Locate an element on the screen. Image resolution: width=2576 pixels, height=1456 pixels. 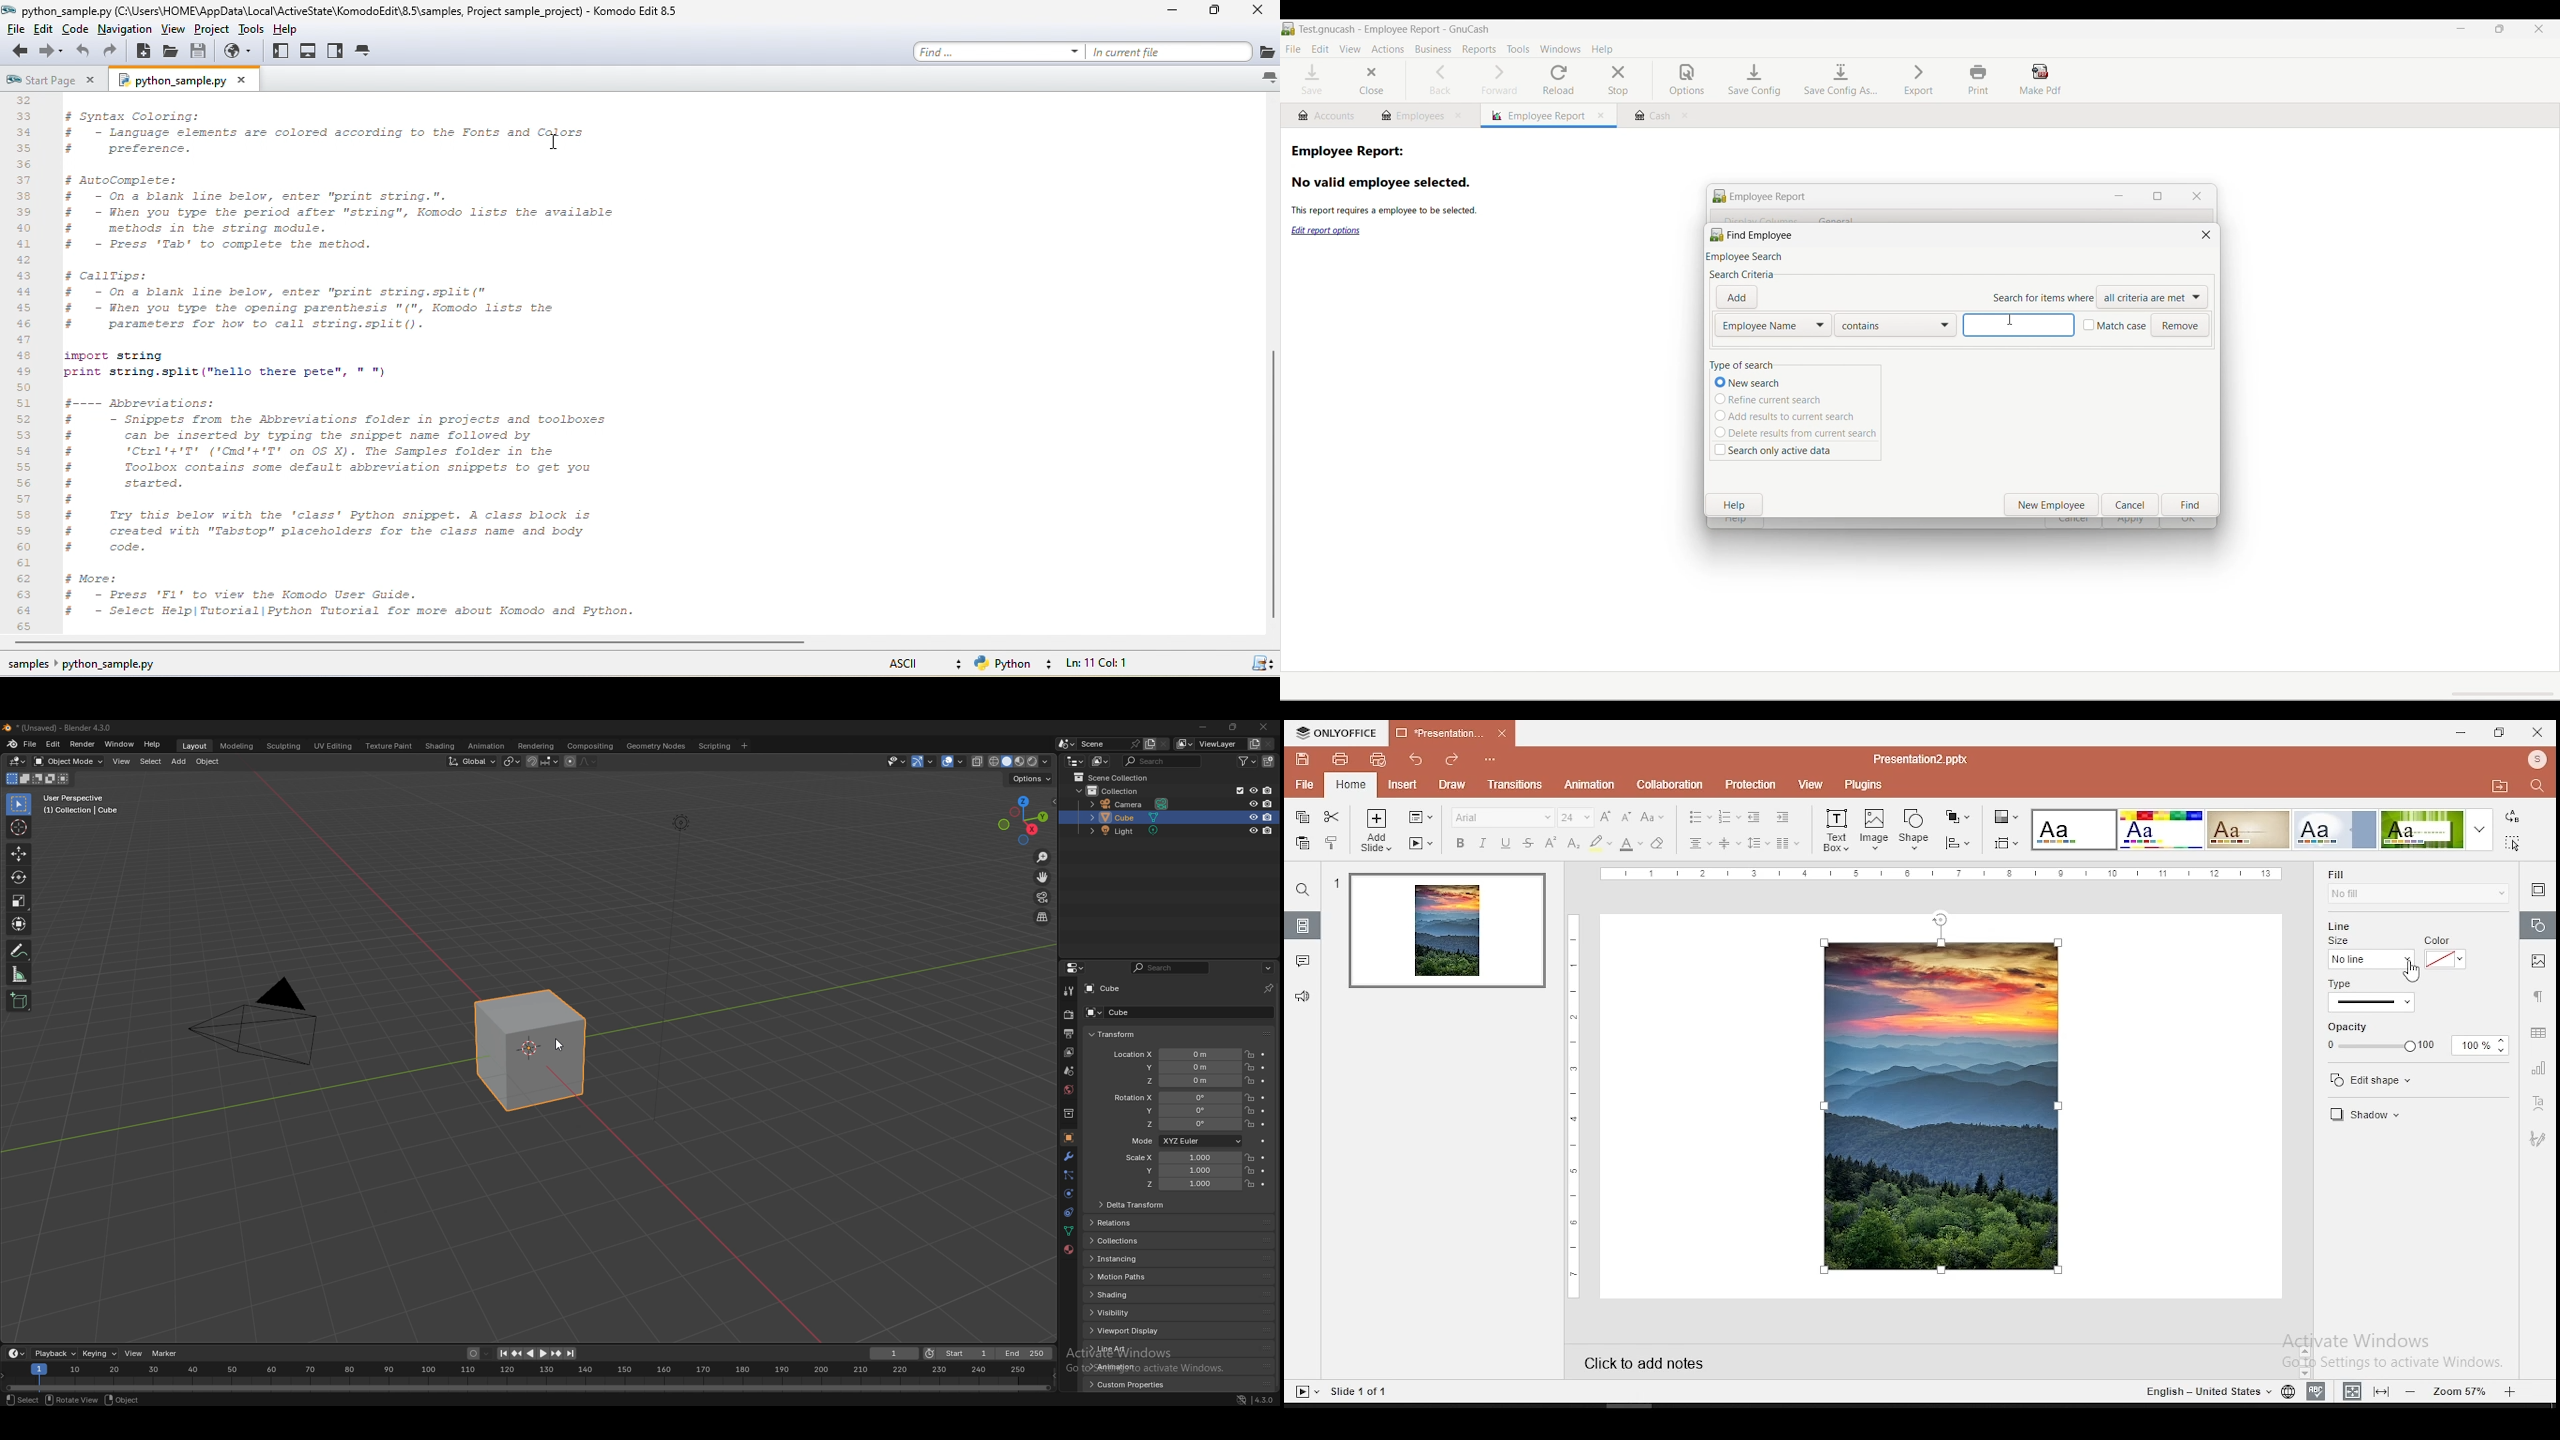
subscript is located at coordinates (1573, 842).